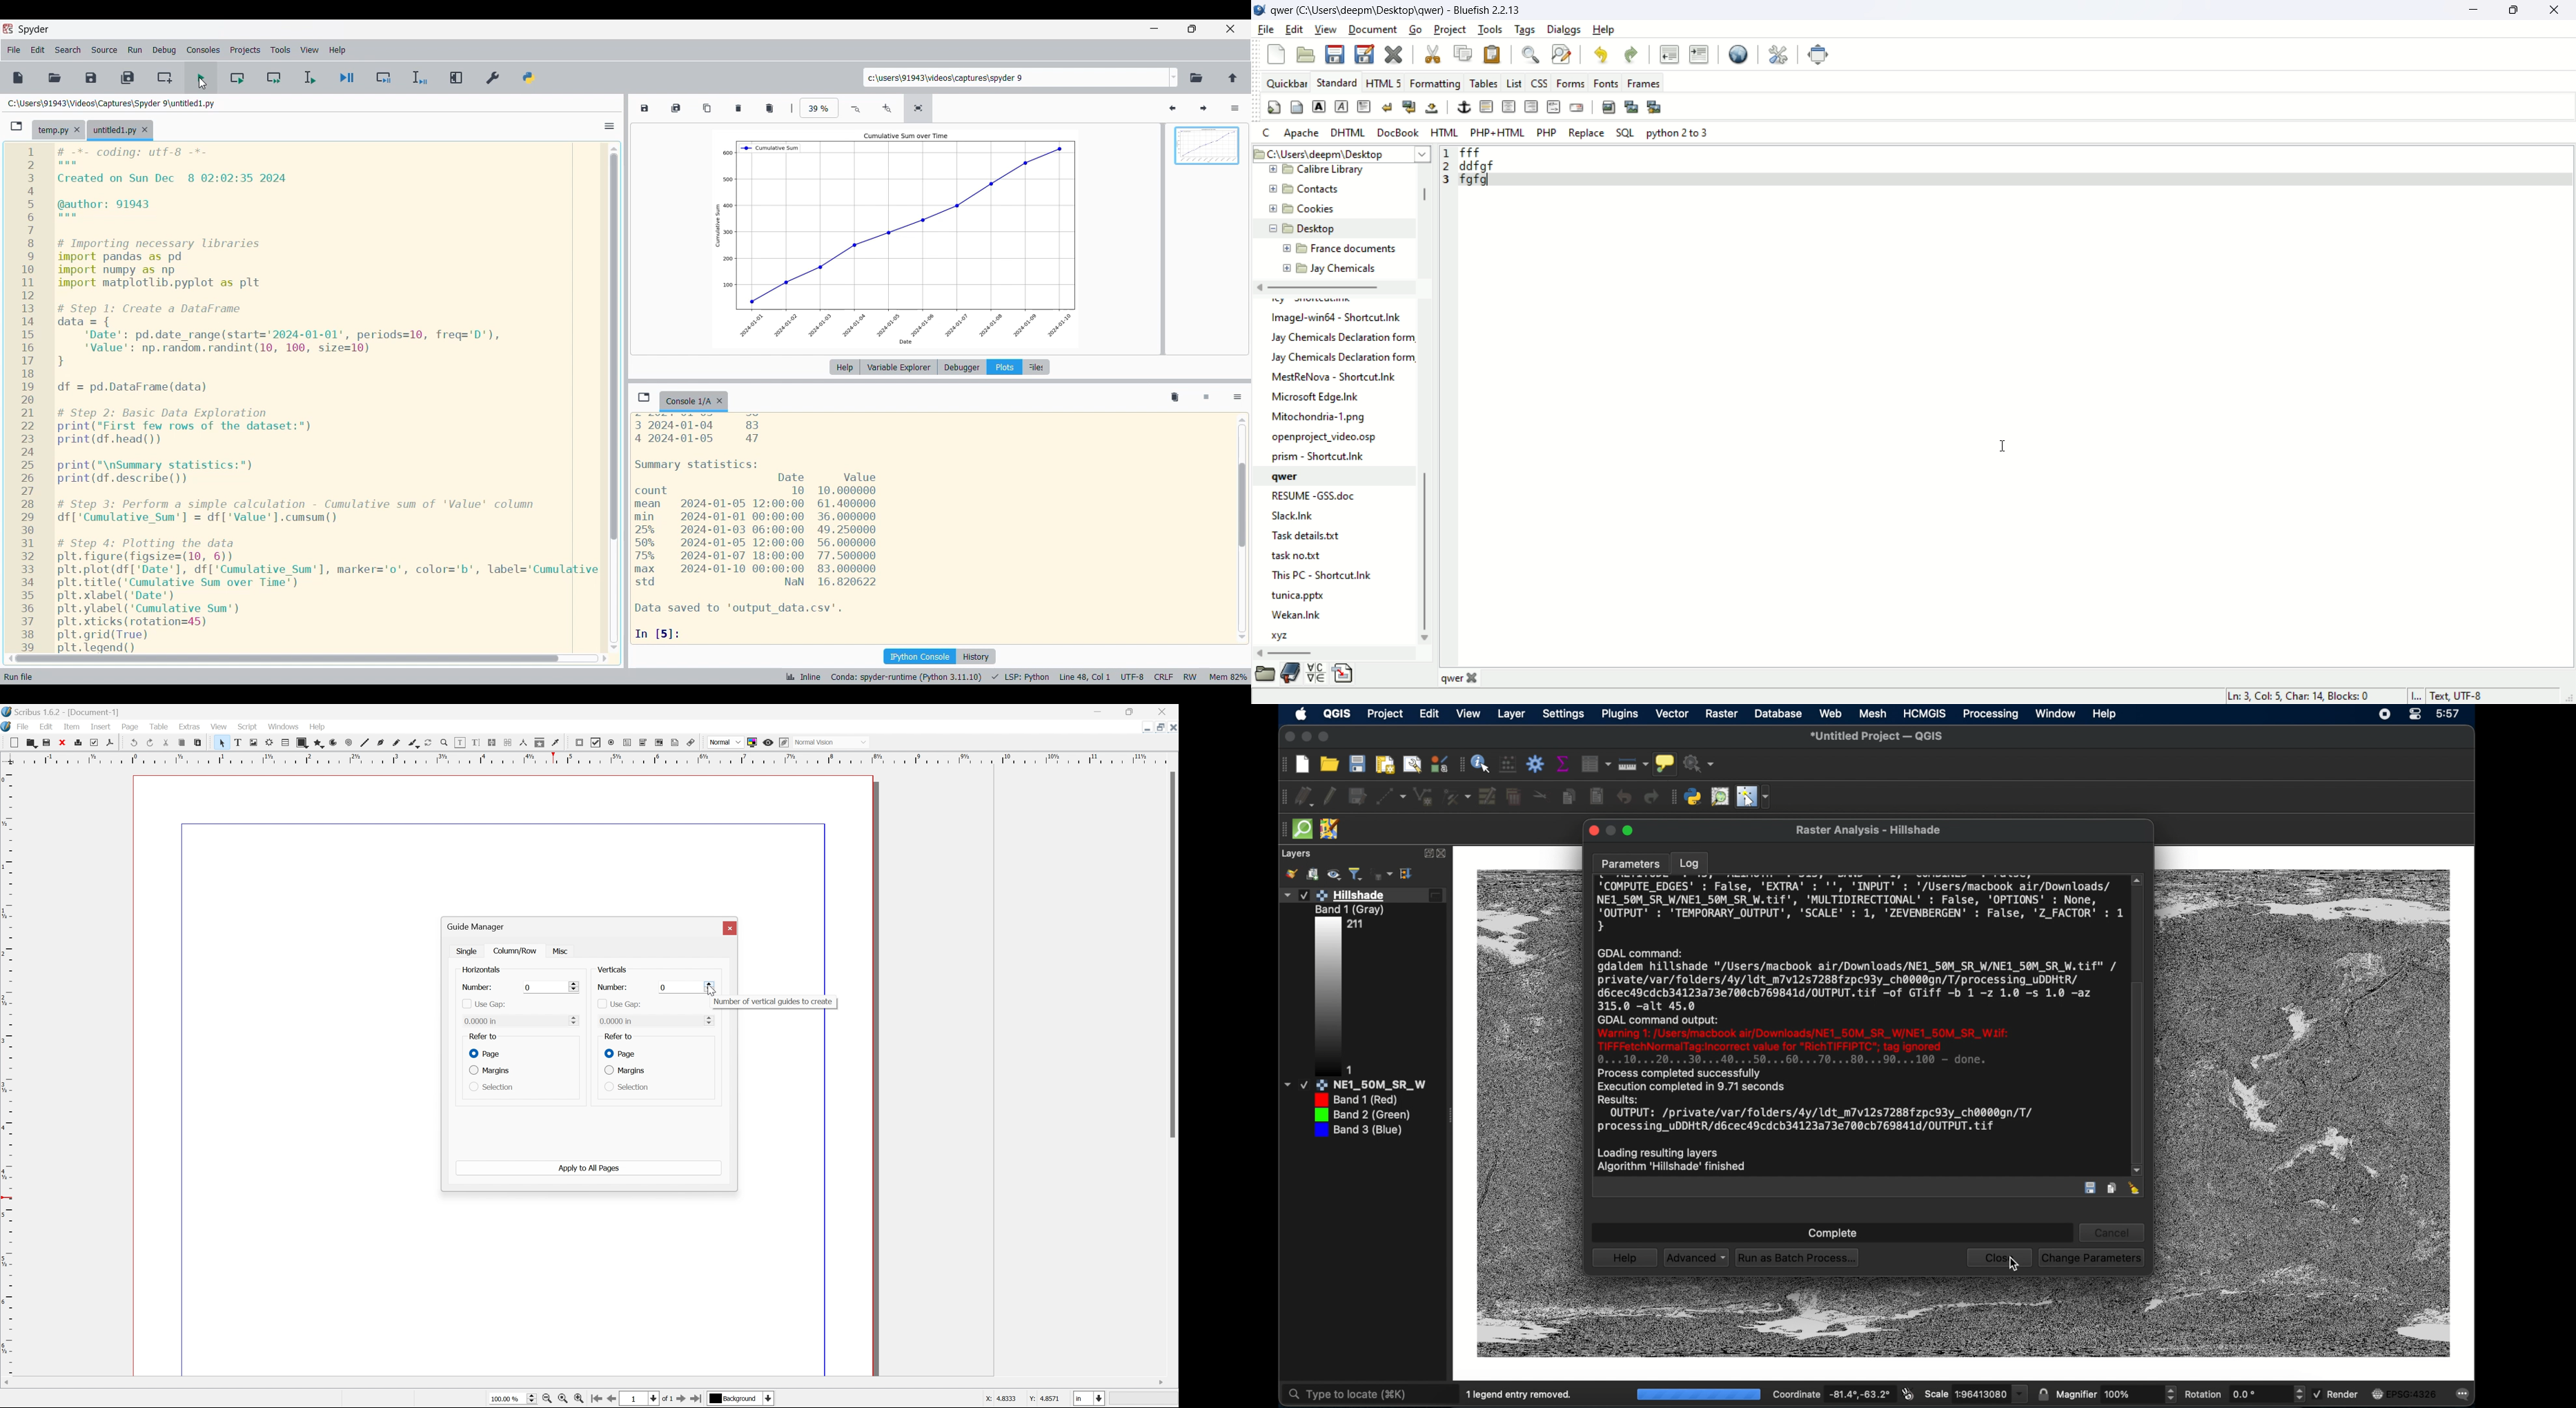 The height and width of the screenshot is (1428, 2576). I want to click on Remove all variables from namespace, so click(1175, 398).